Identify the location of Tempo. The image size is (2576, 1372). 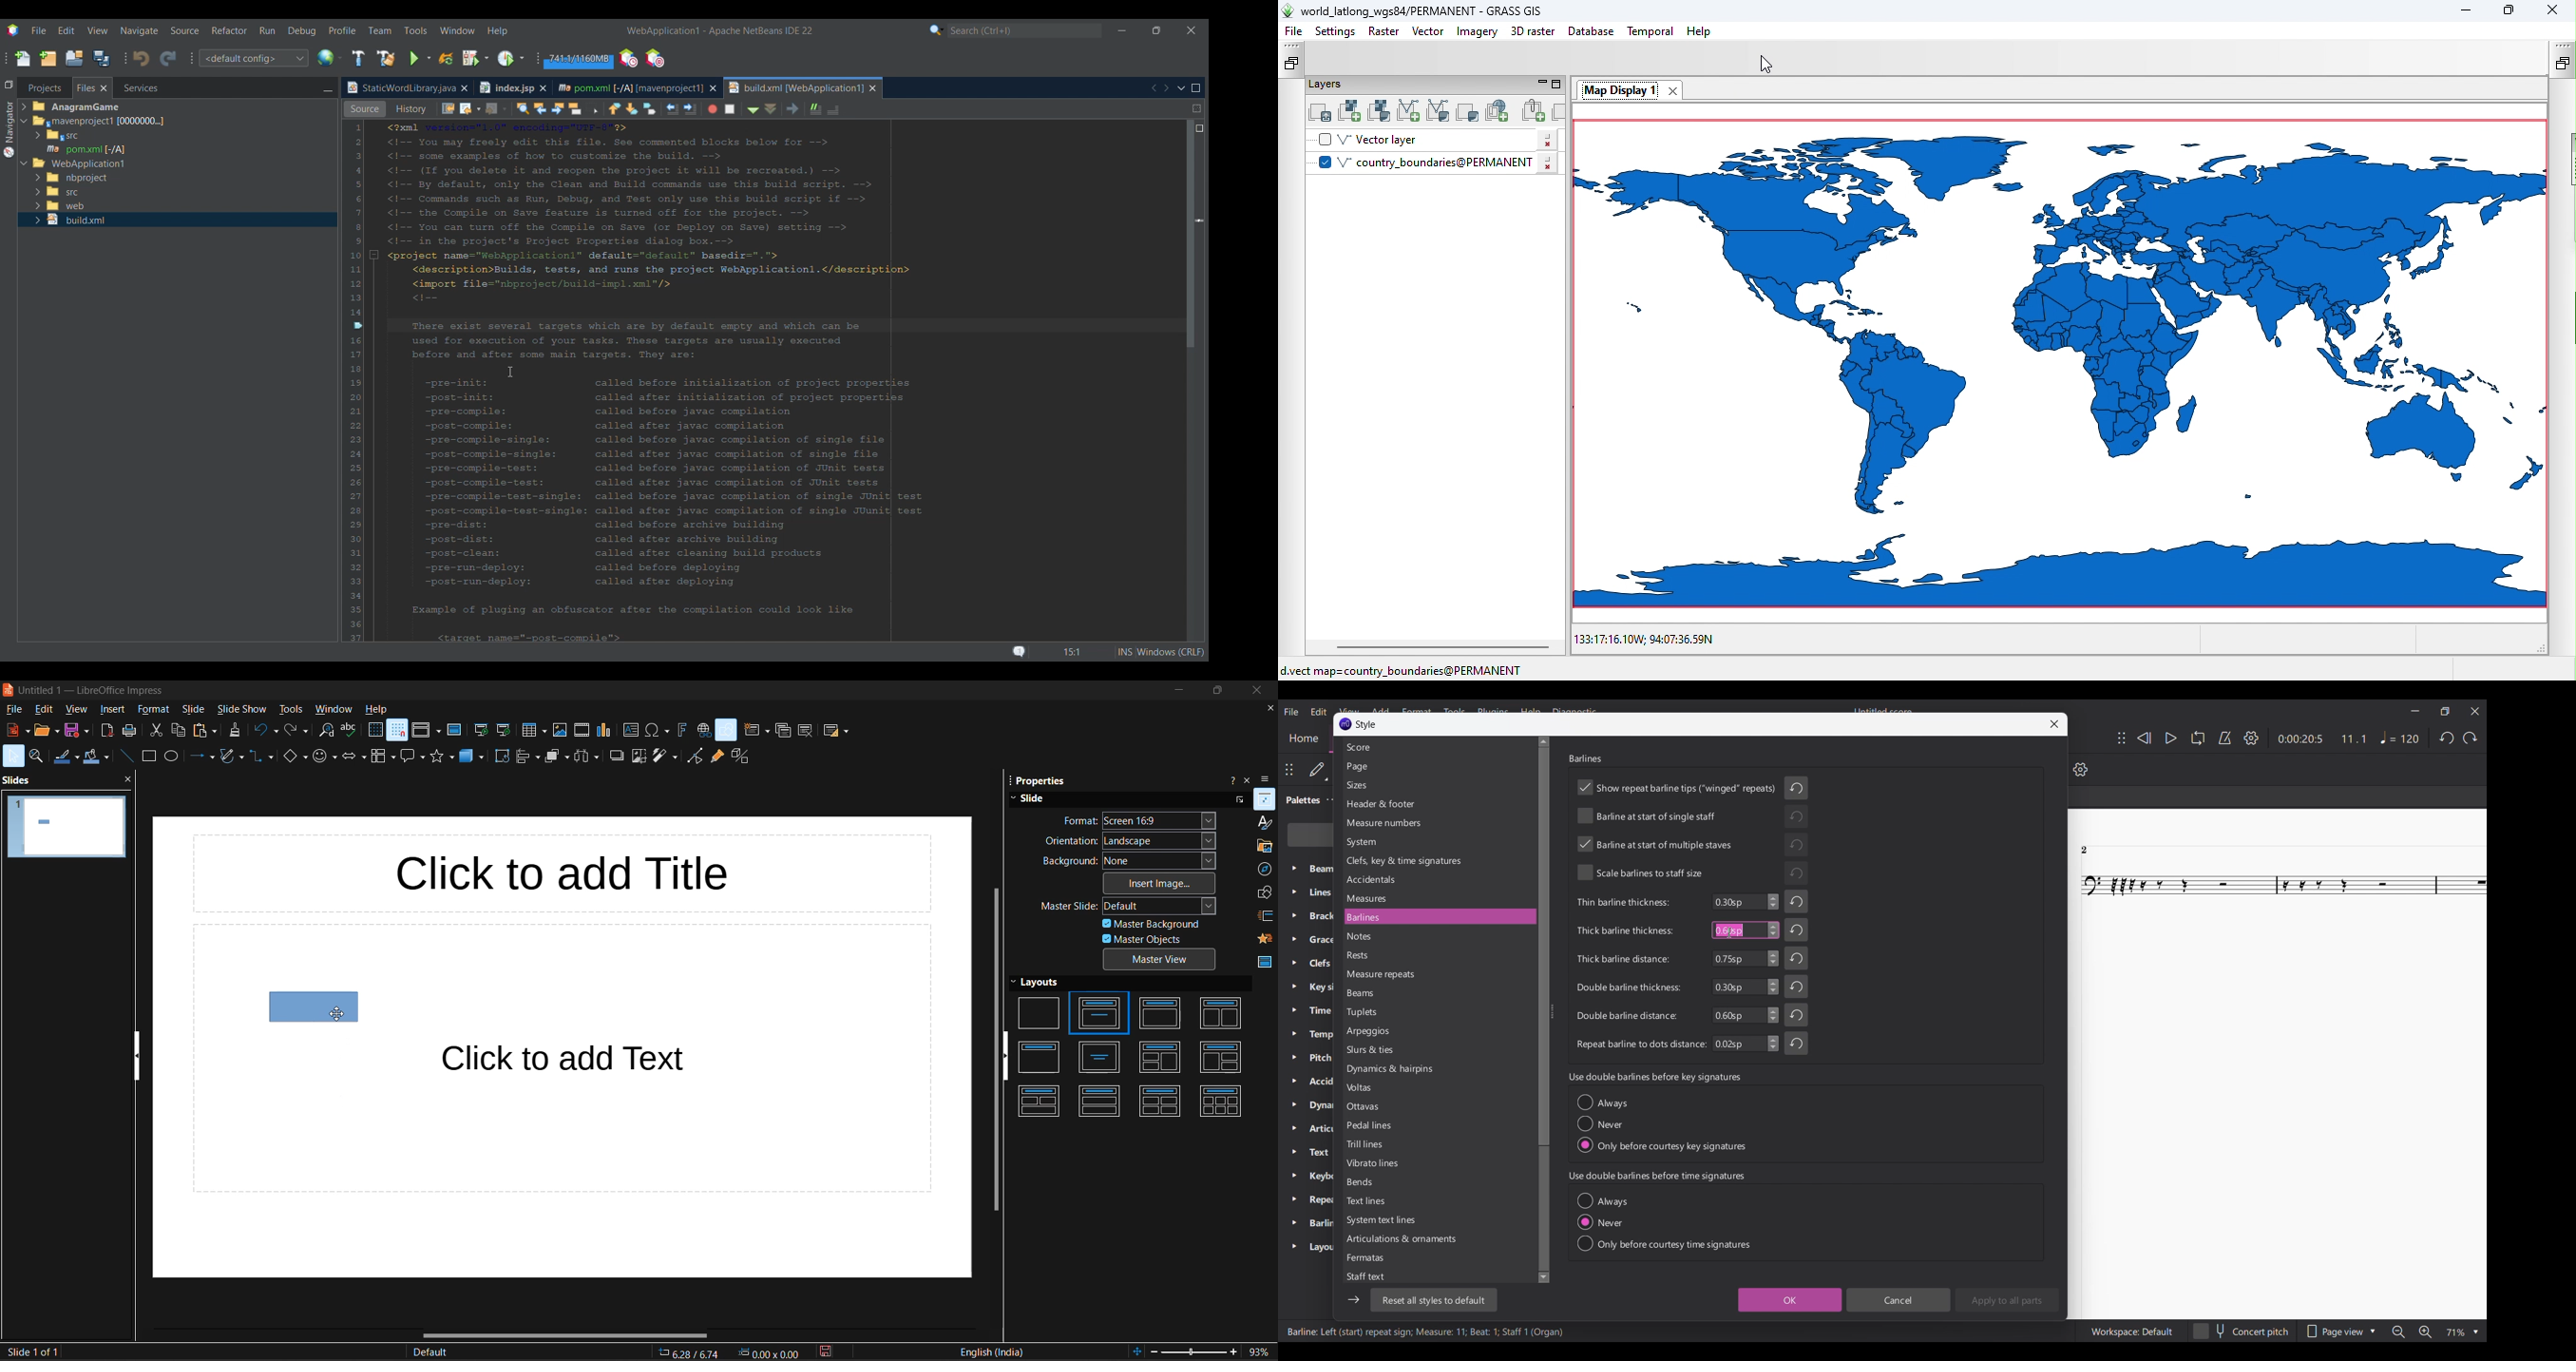
(2401, 737).